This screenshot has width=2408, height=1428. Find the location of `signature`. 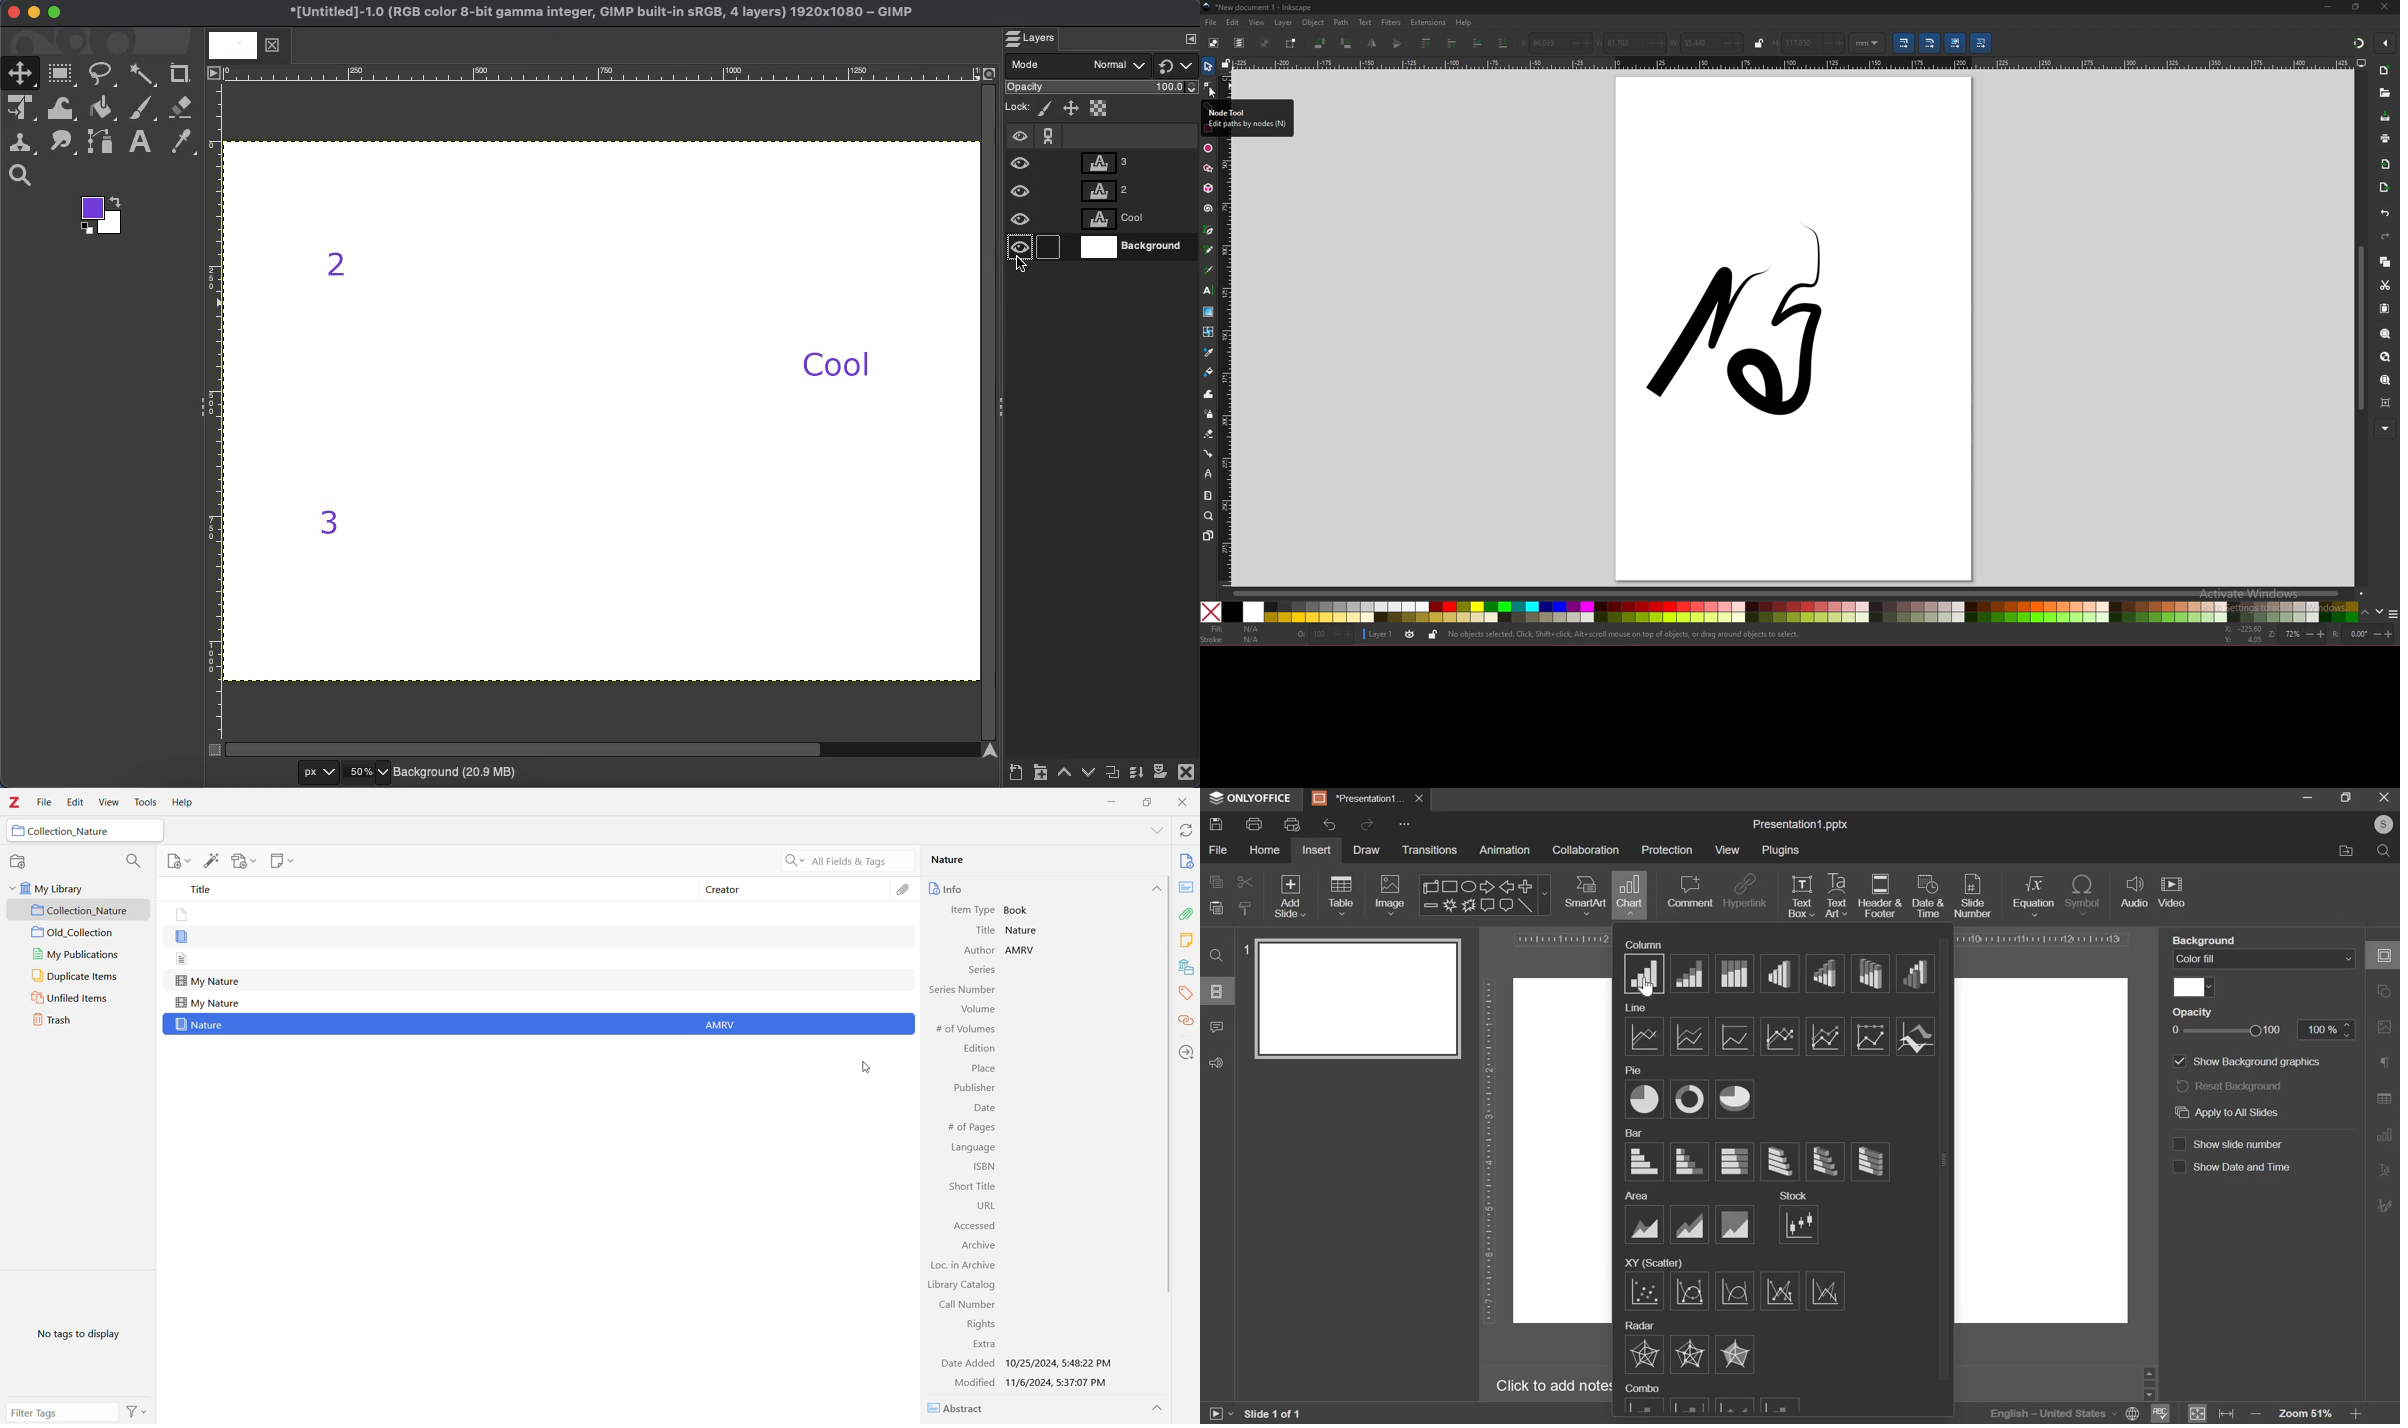

signature is located at coordinates (2384, 1207).